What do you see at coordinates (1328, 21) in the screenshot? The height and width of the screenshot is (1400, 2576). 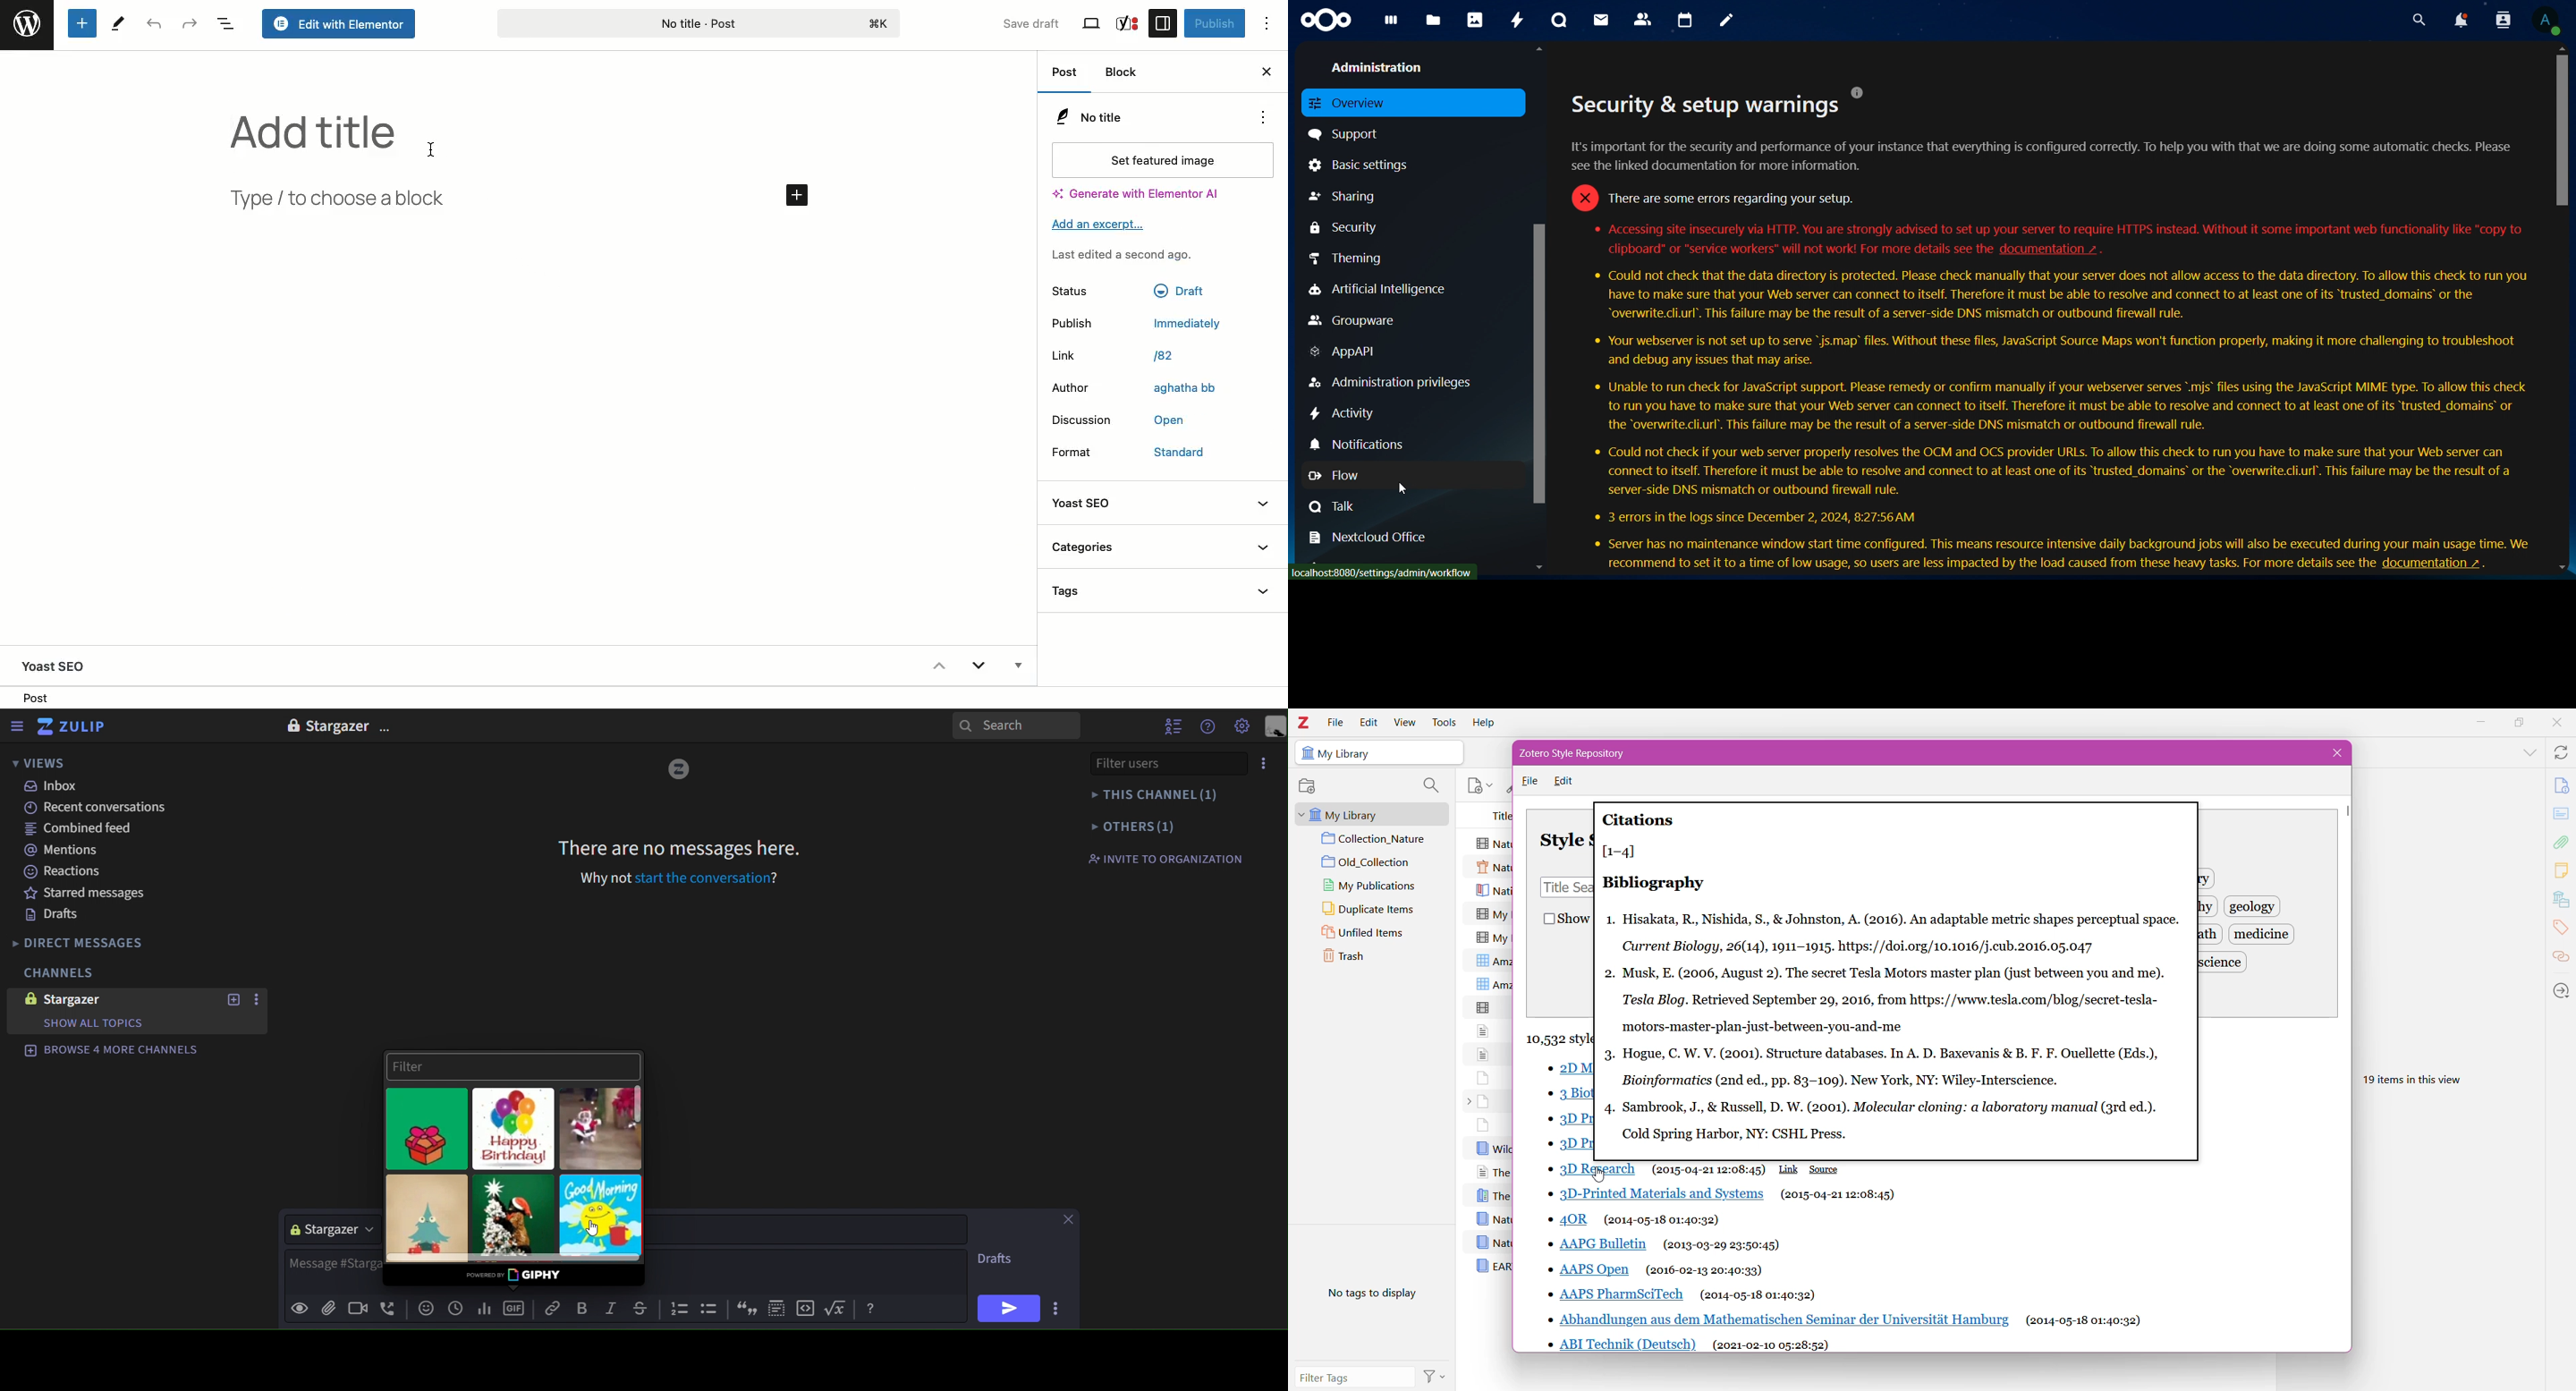 I see `icon` at bounding box center [1328, 21].